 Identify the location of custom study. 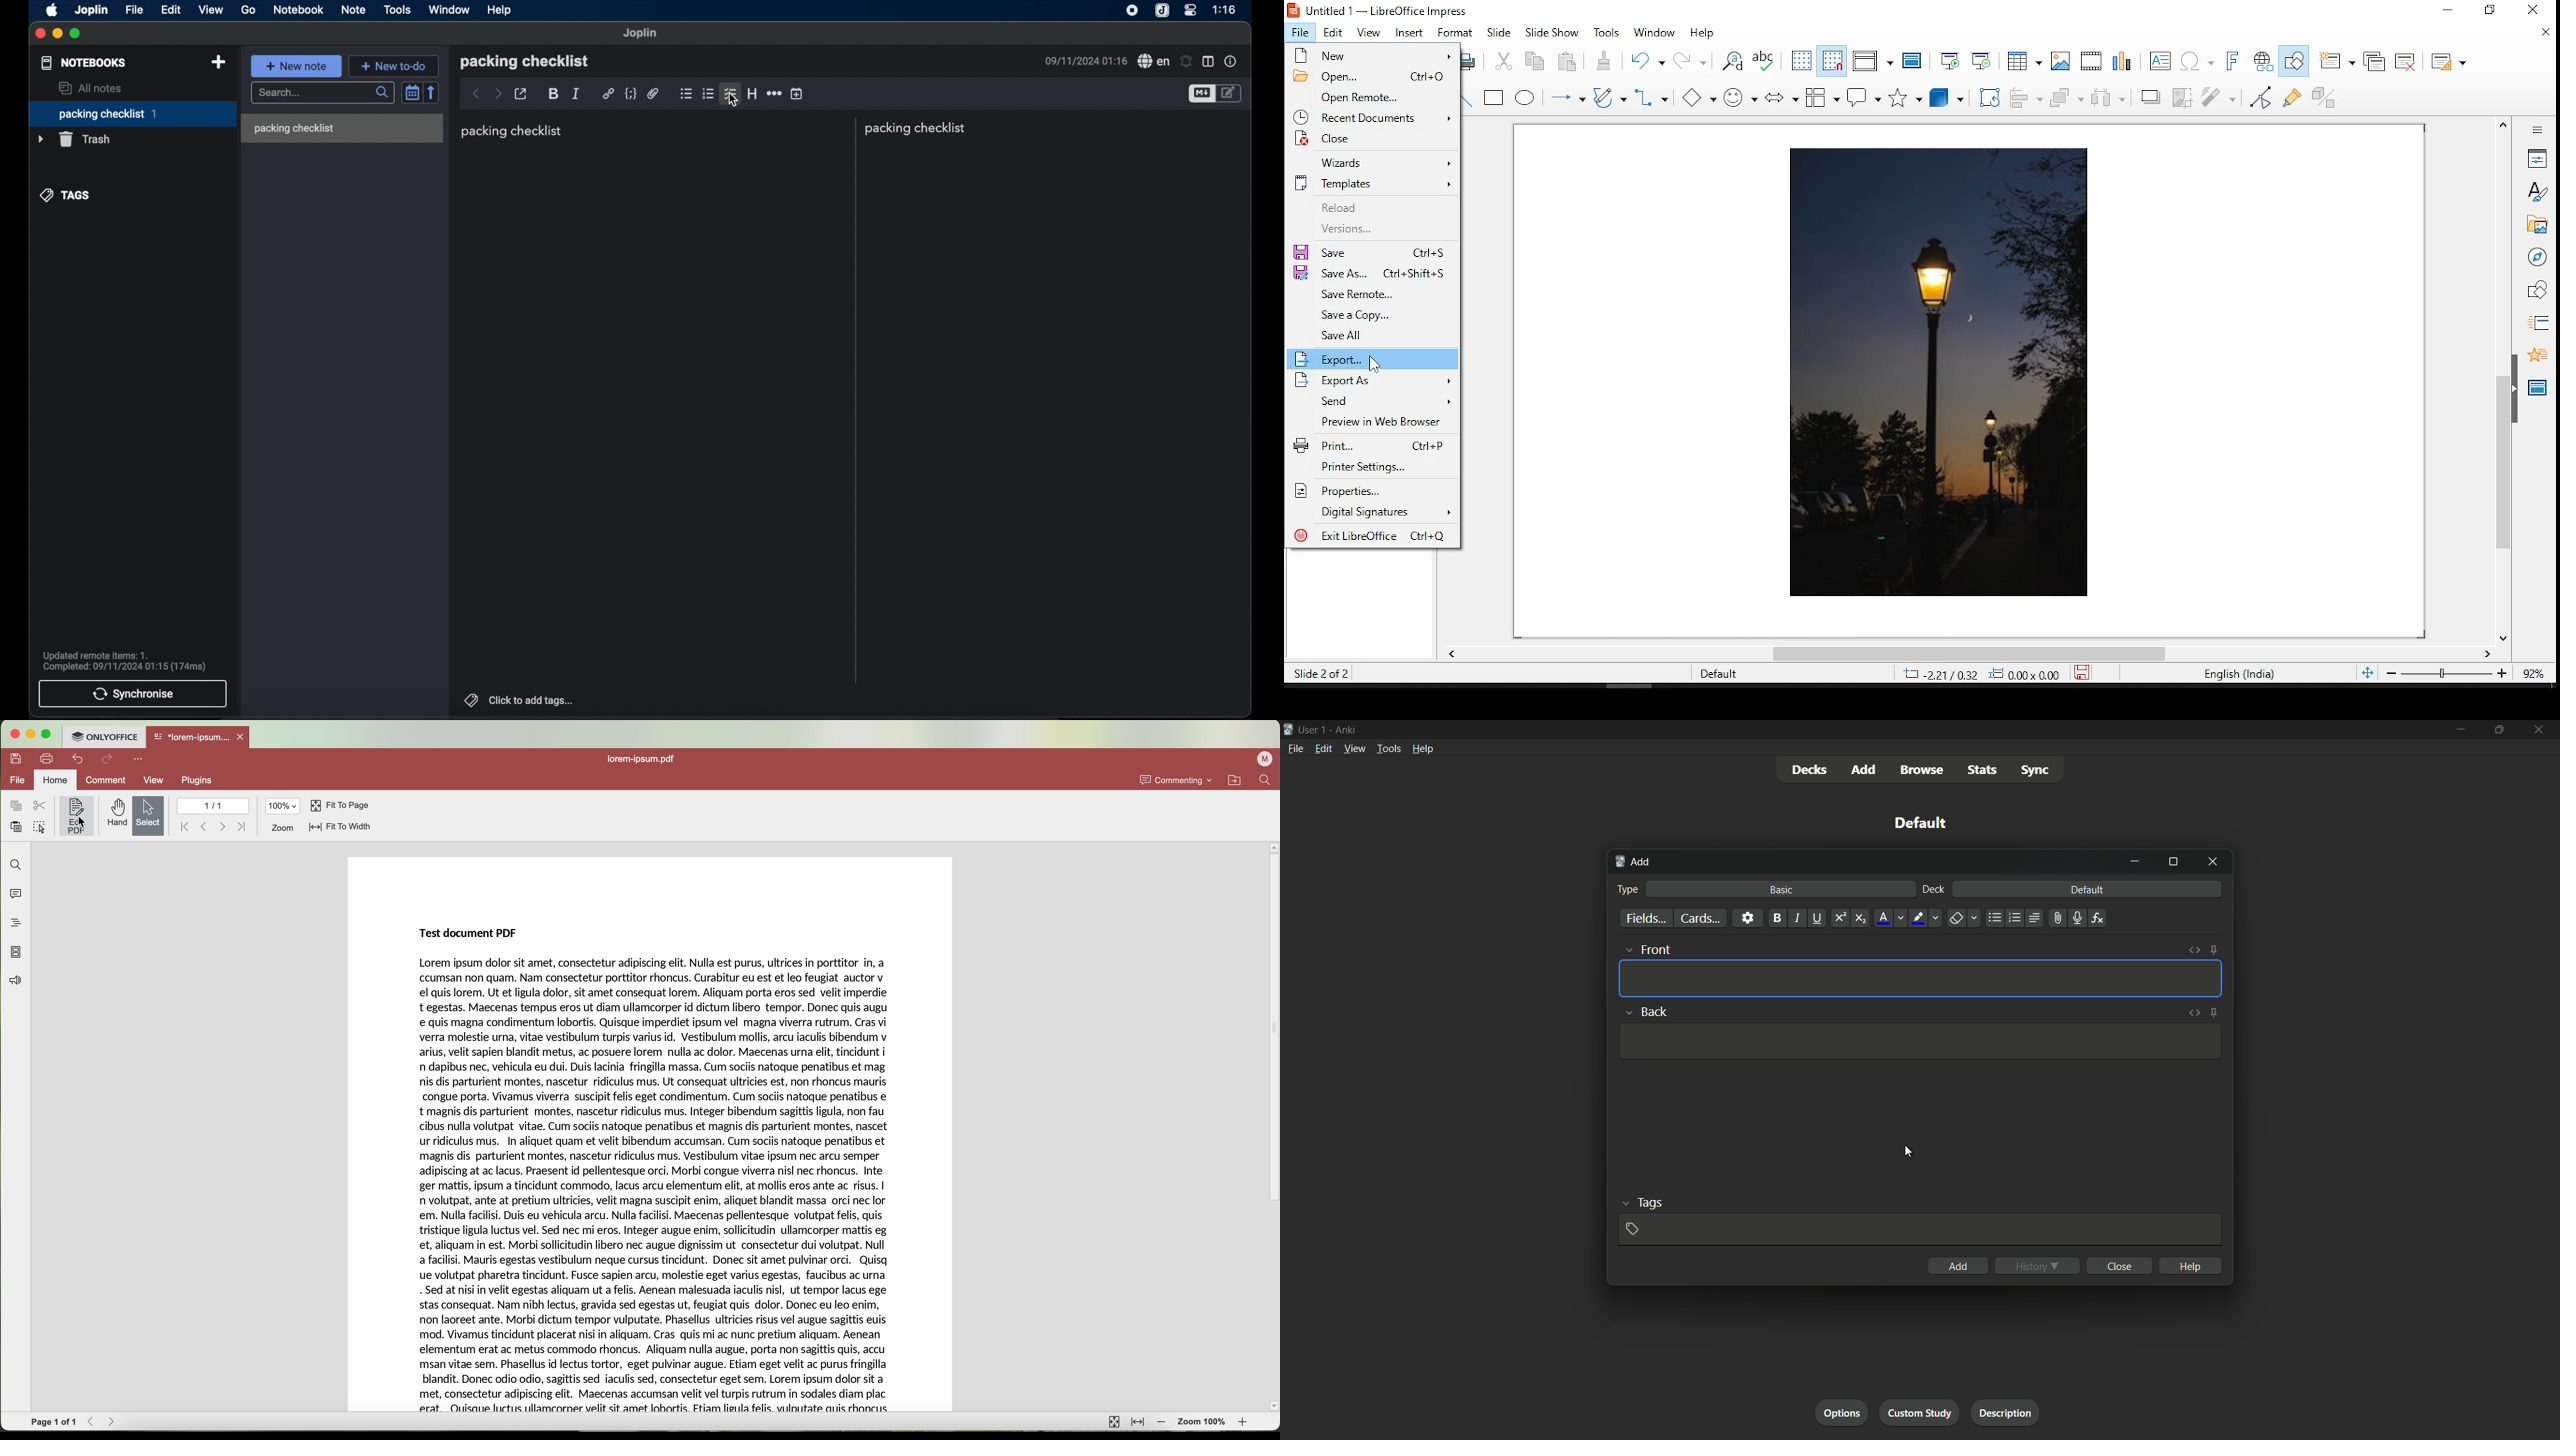
(1918, 1413).